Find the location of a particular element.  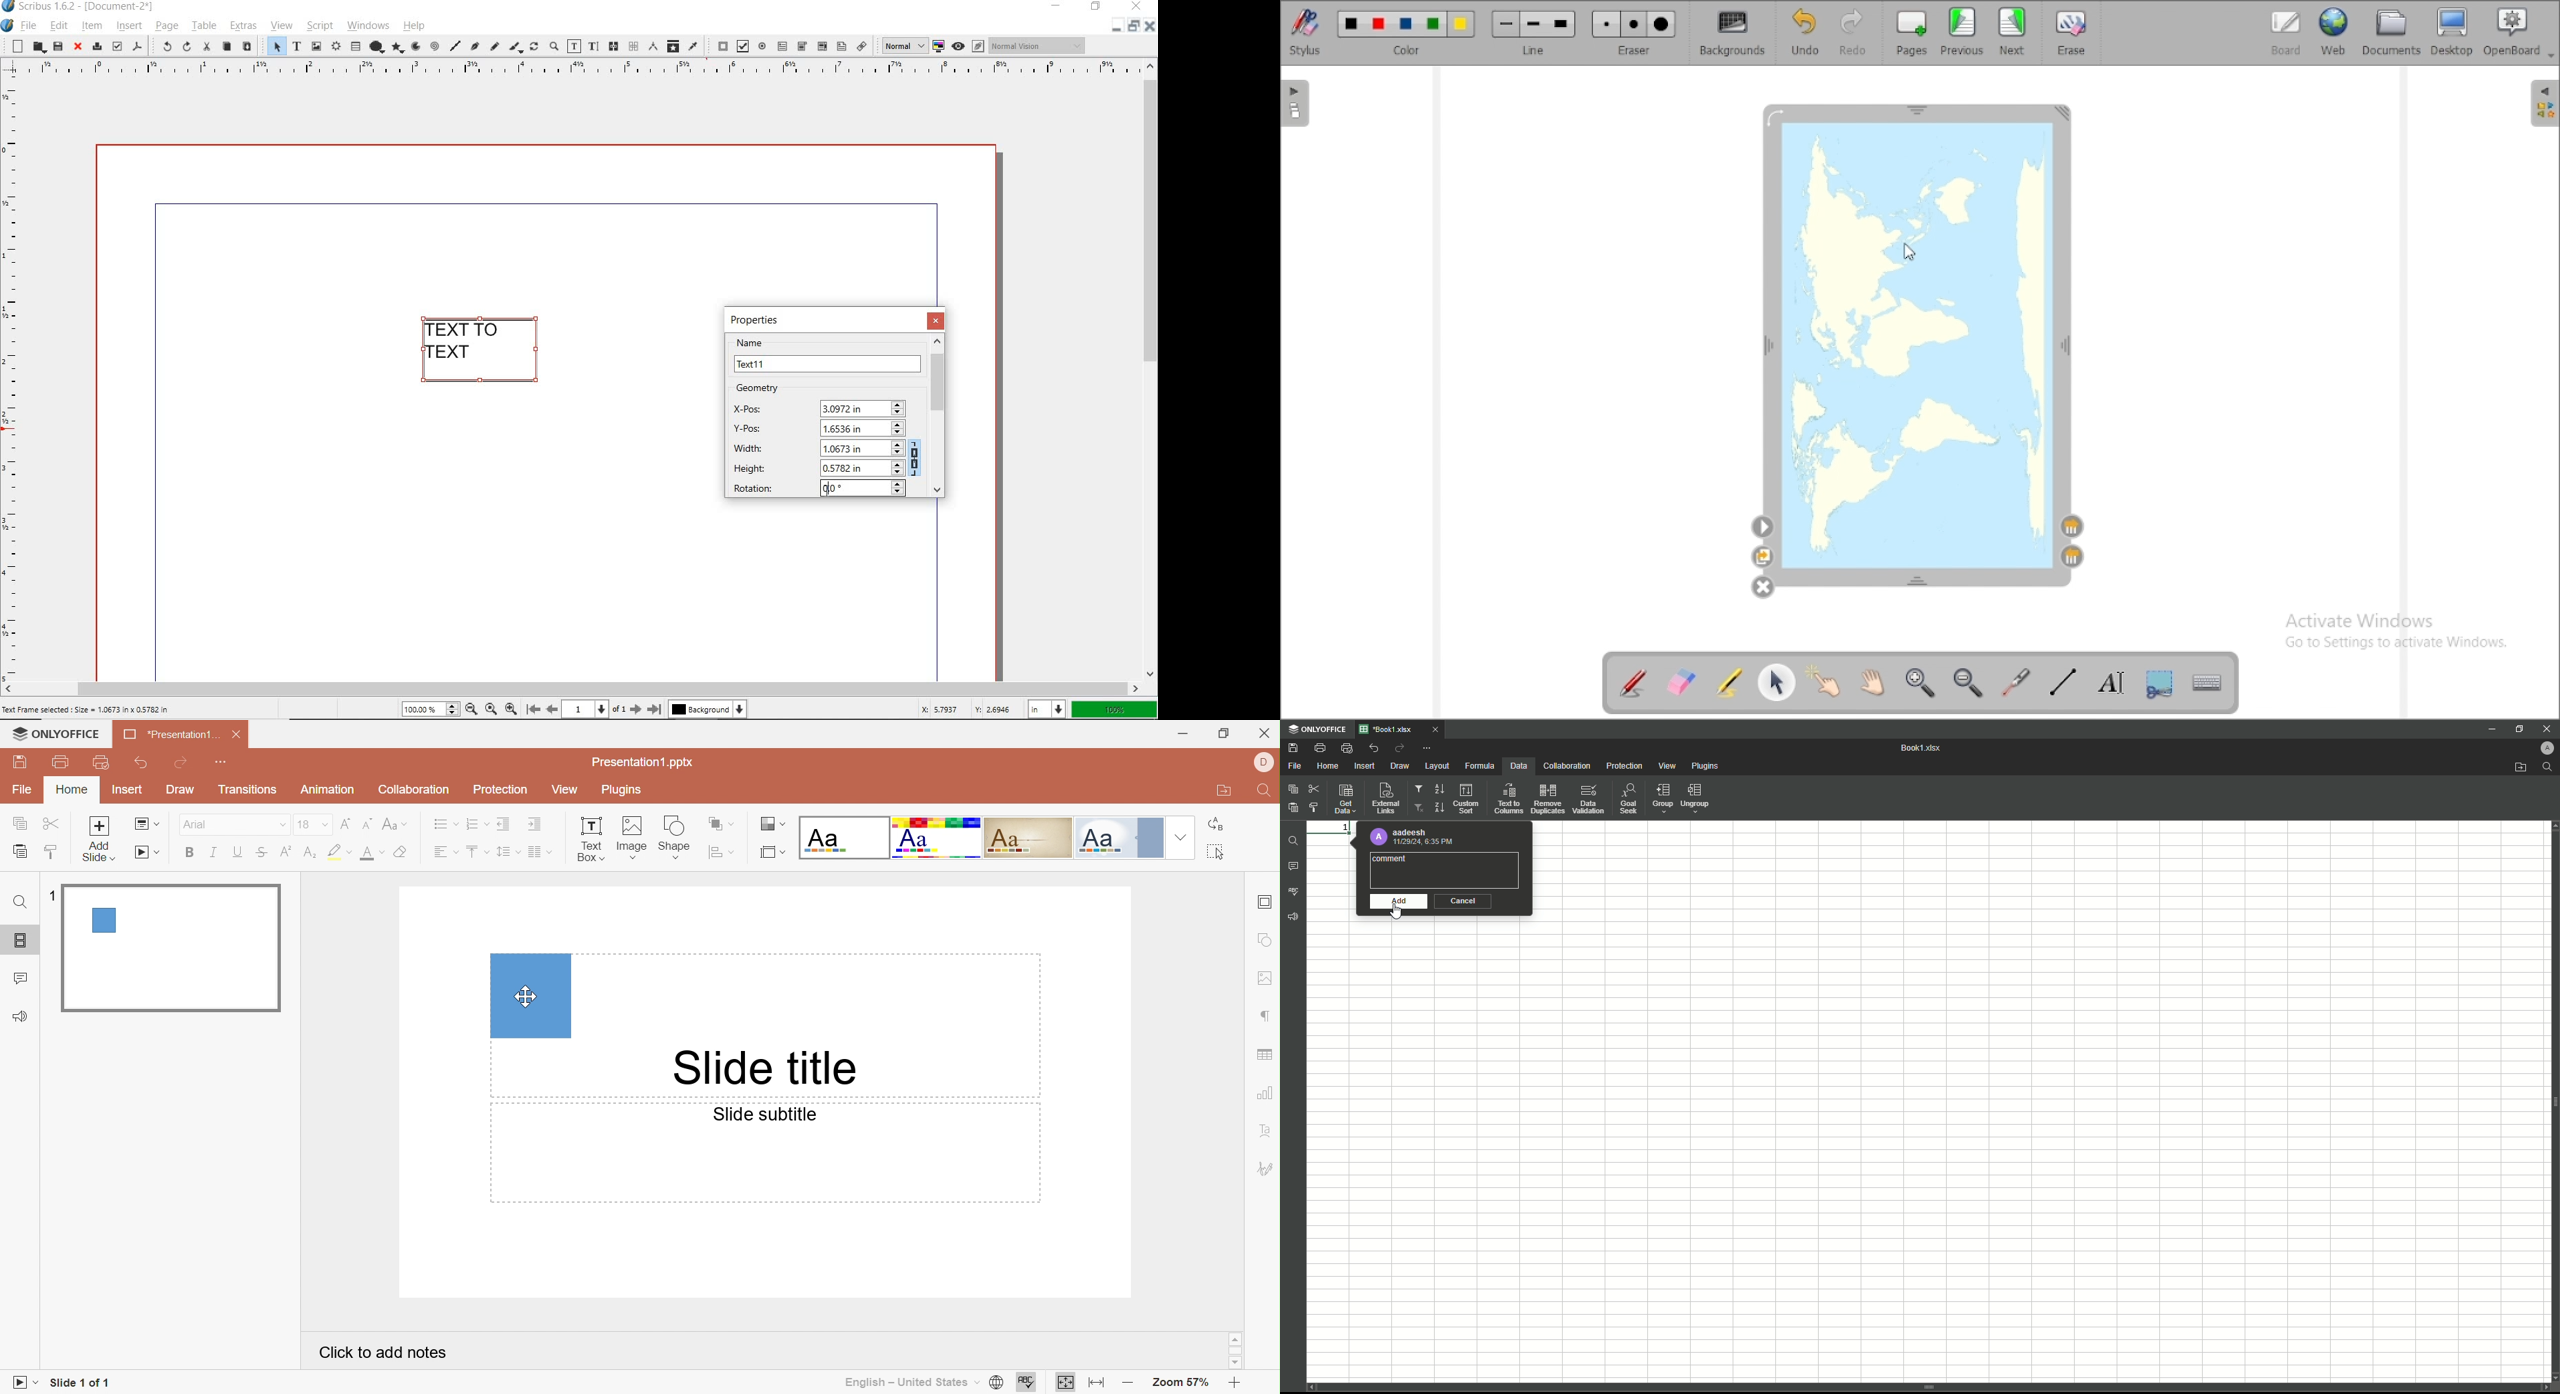

preflight verifier is located at coordinates (117, 48).